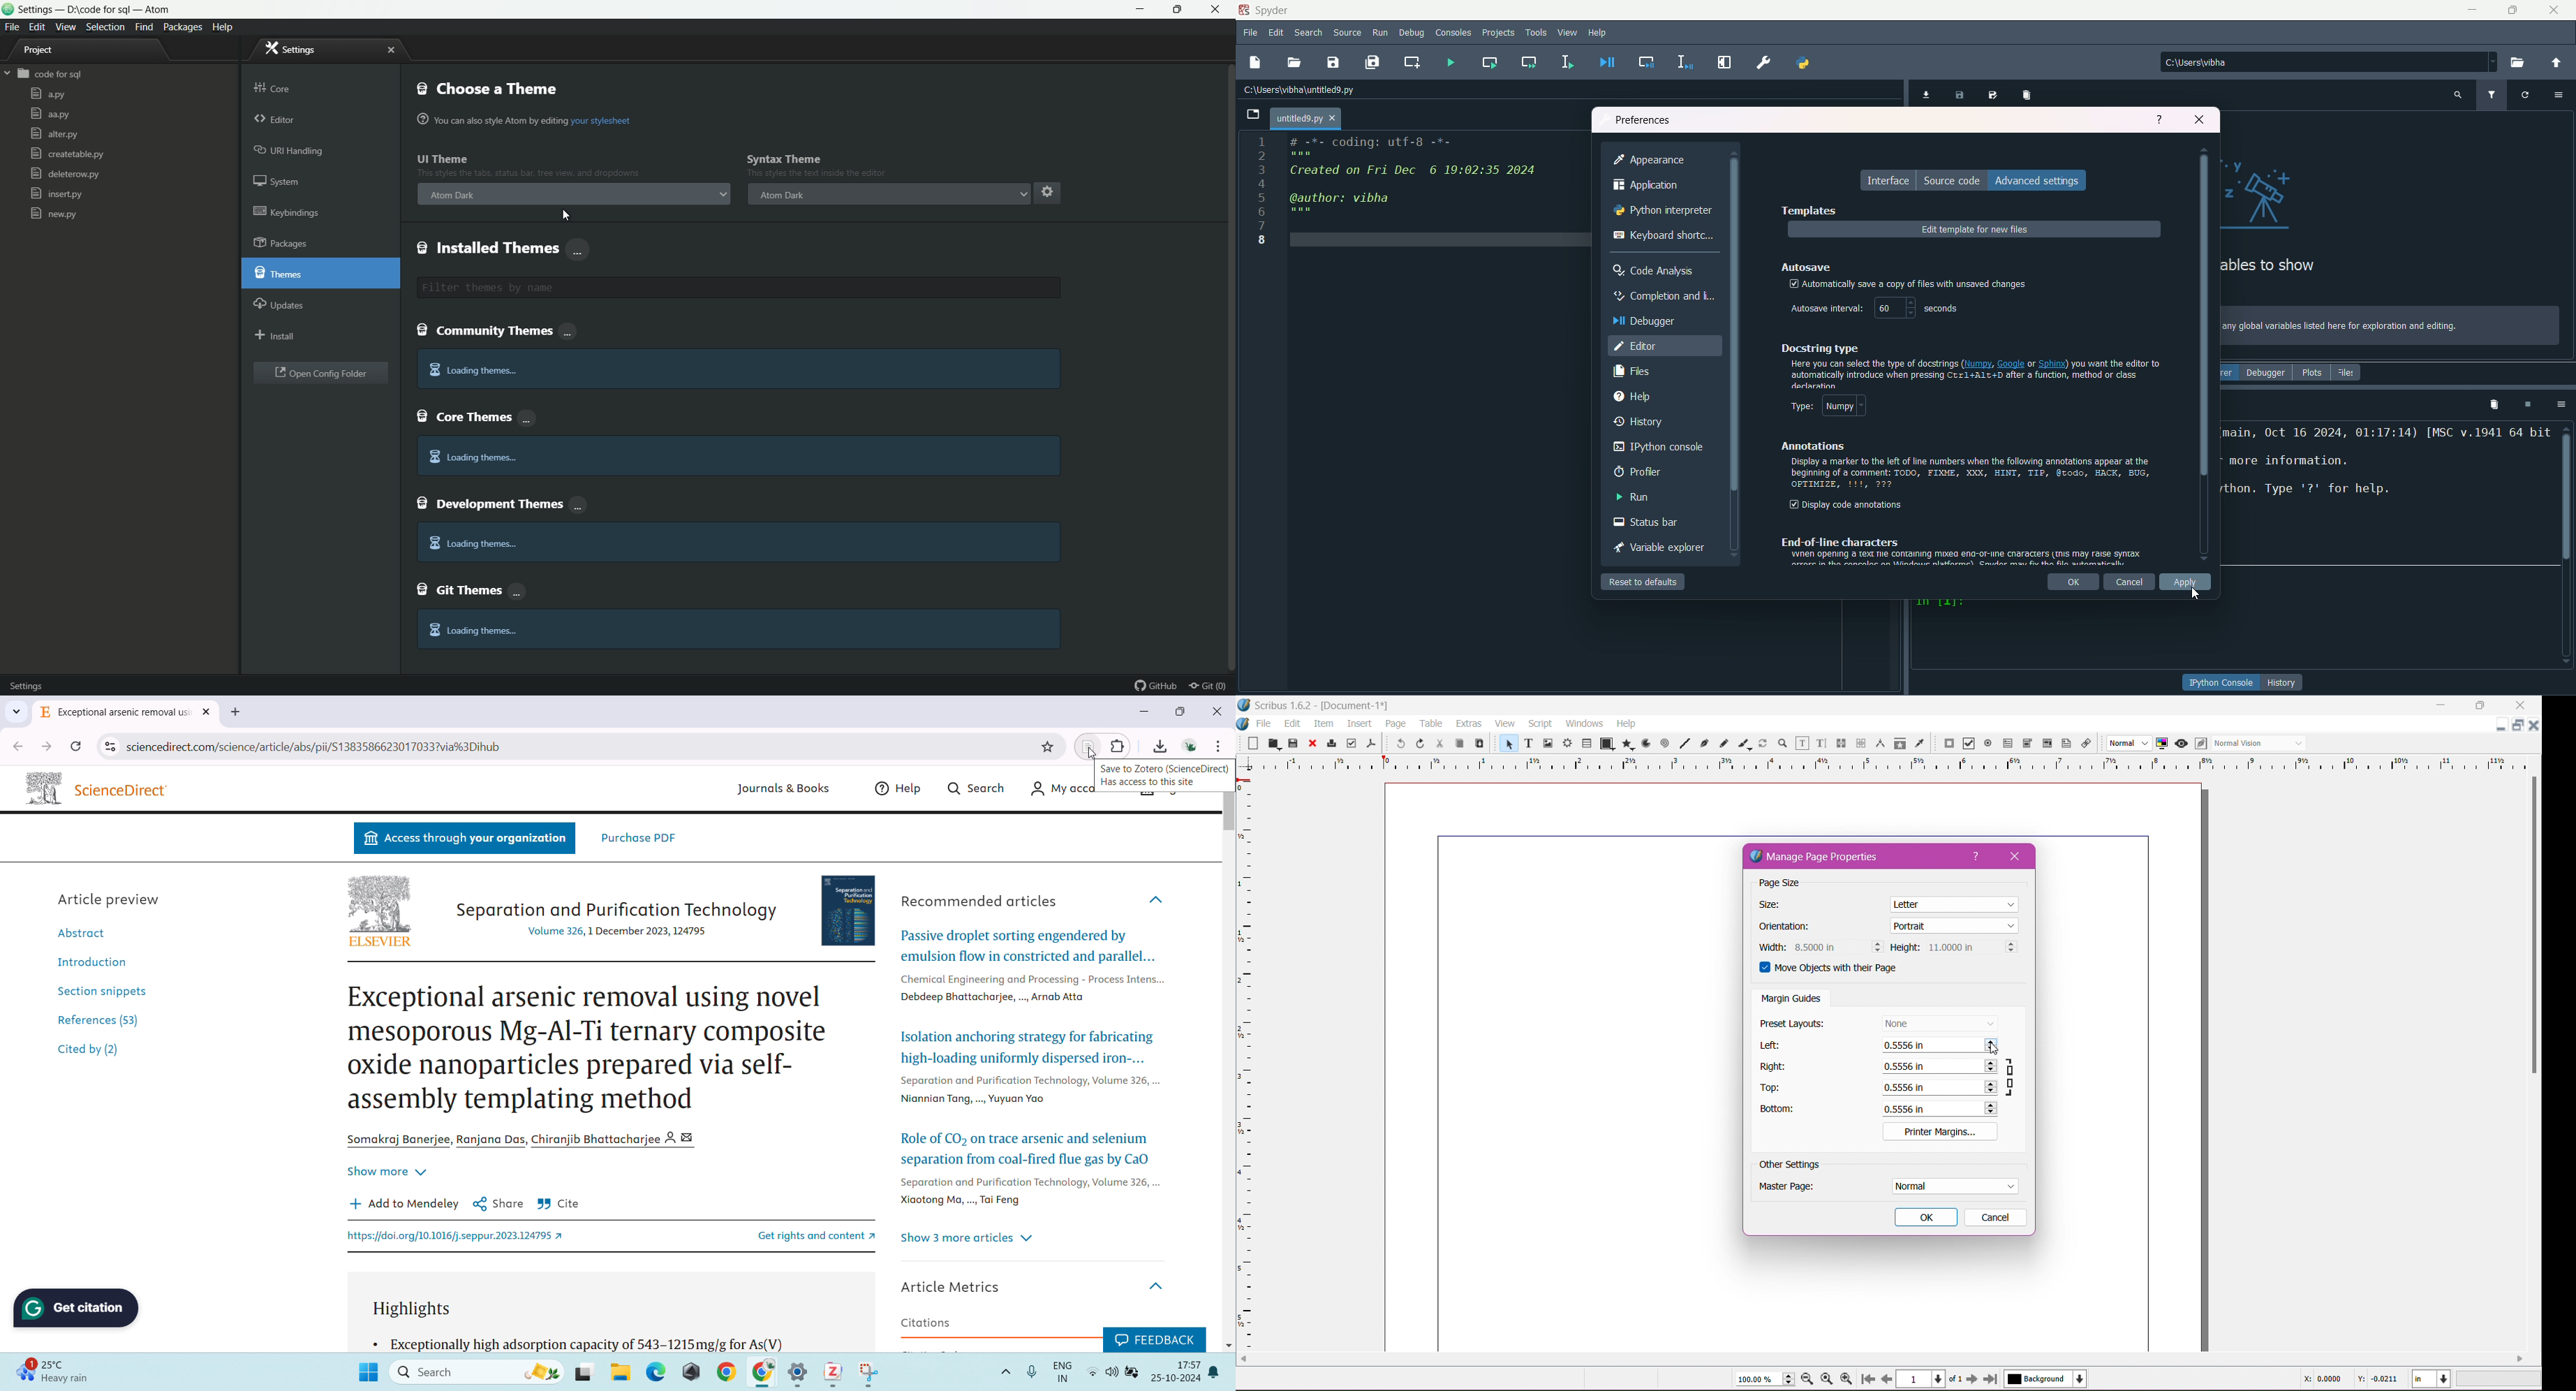  What do you see at coordinates (2441, 704) in the screenshot?
I see `Minimize` at bounding box center [2441, 704].